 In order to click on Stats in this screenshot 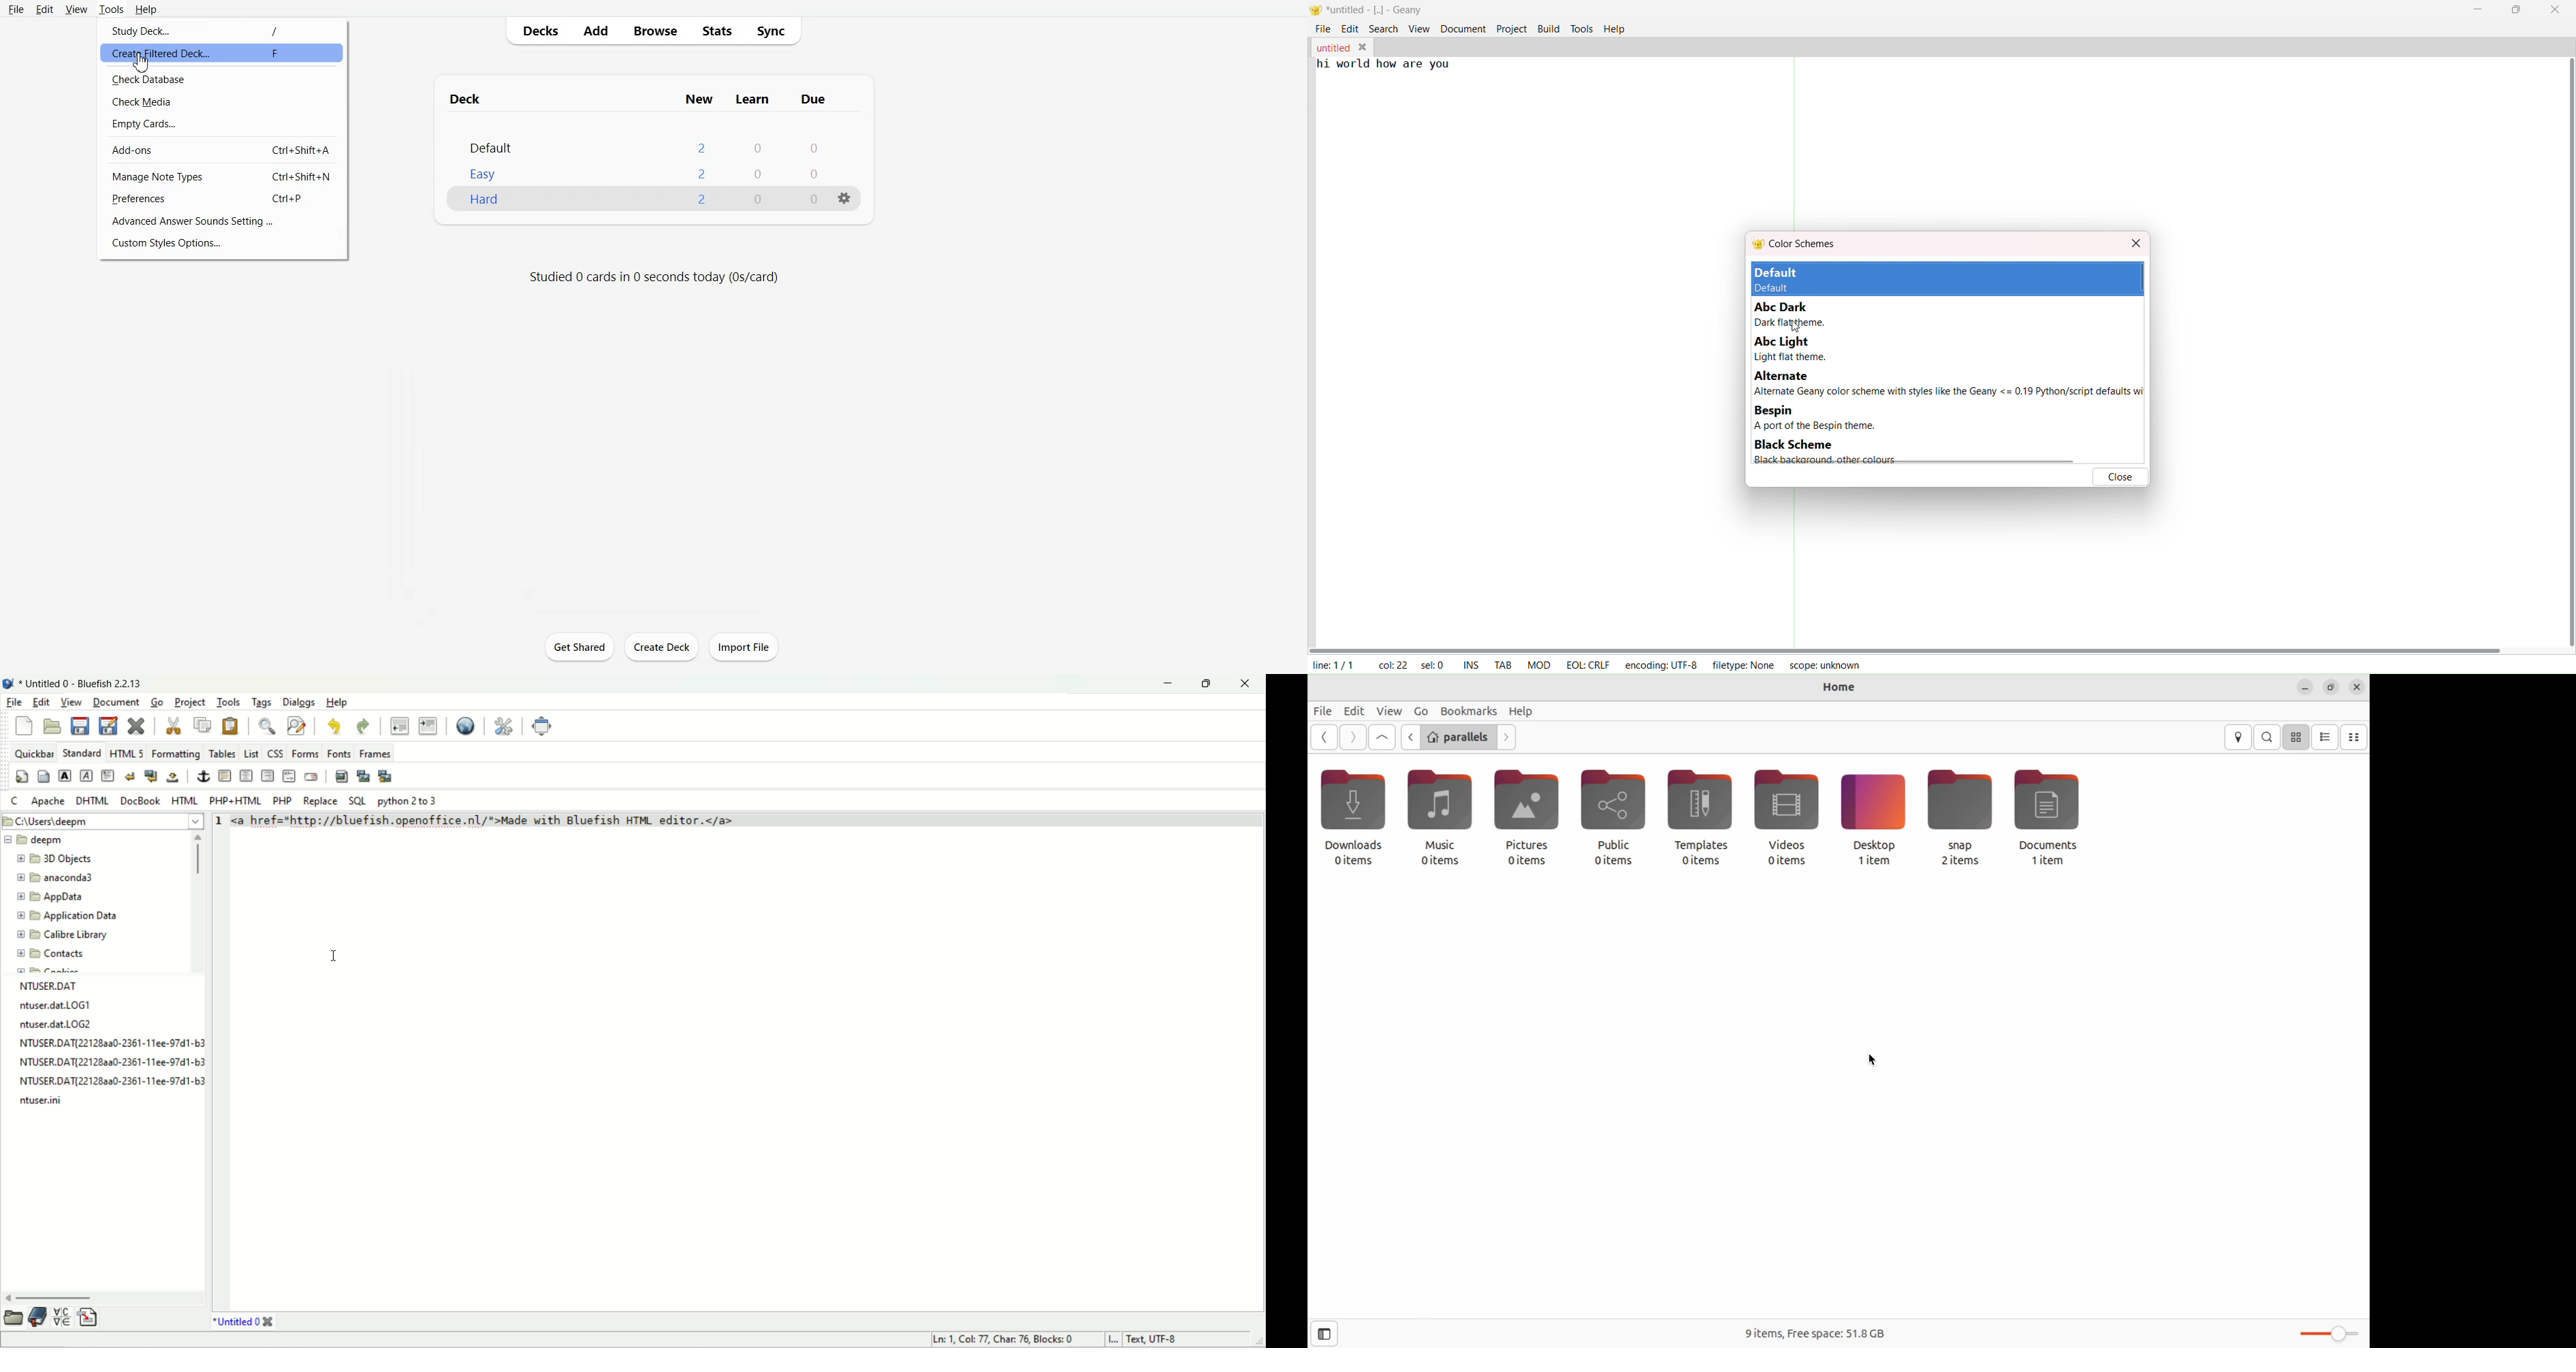, I will do `click(717, 31)`.